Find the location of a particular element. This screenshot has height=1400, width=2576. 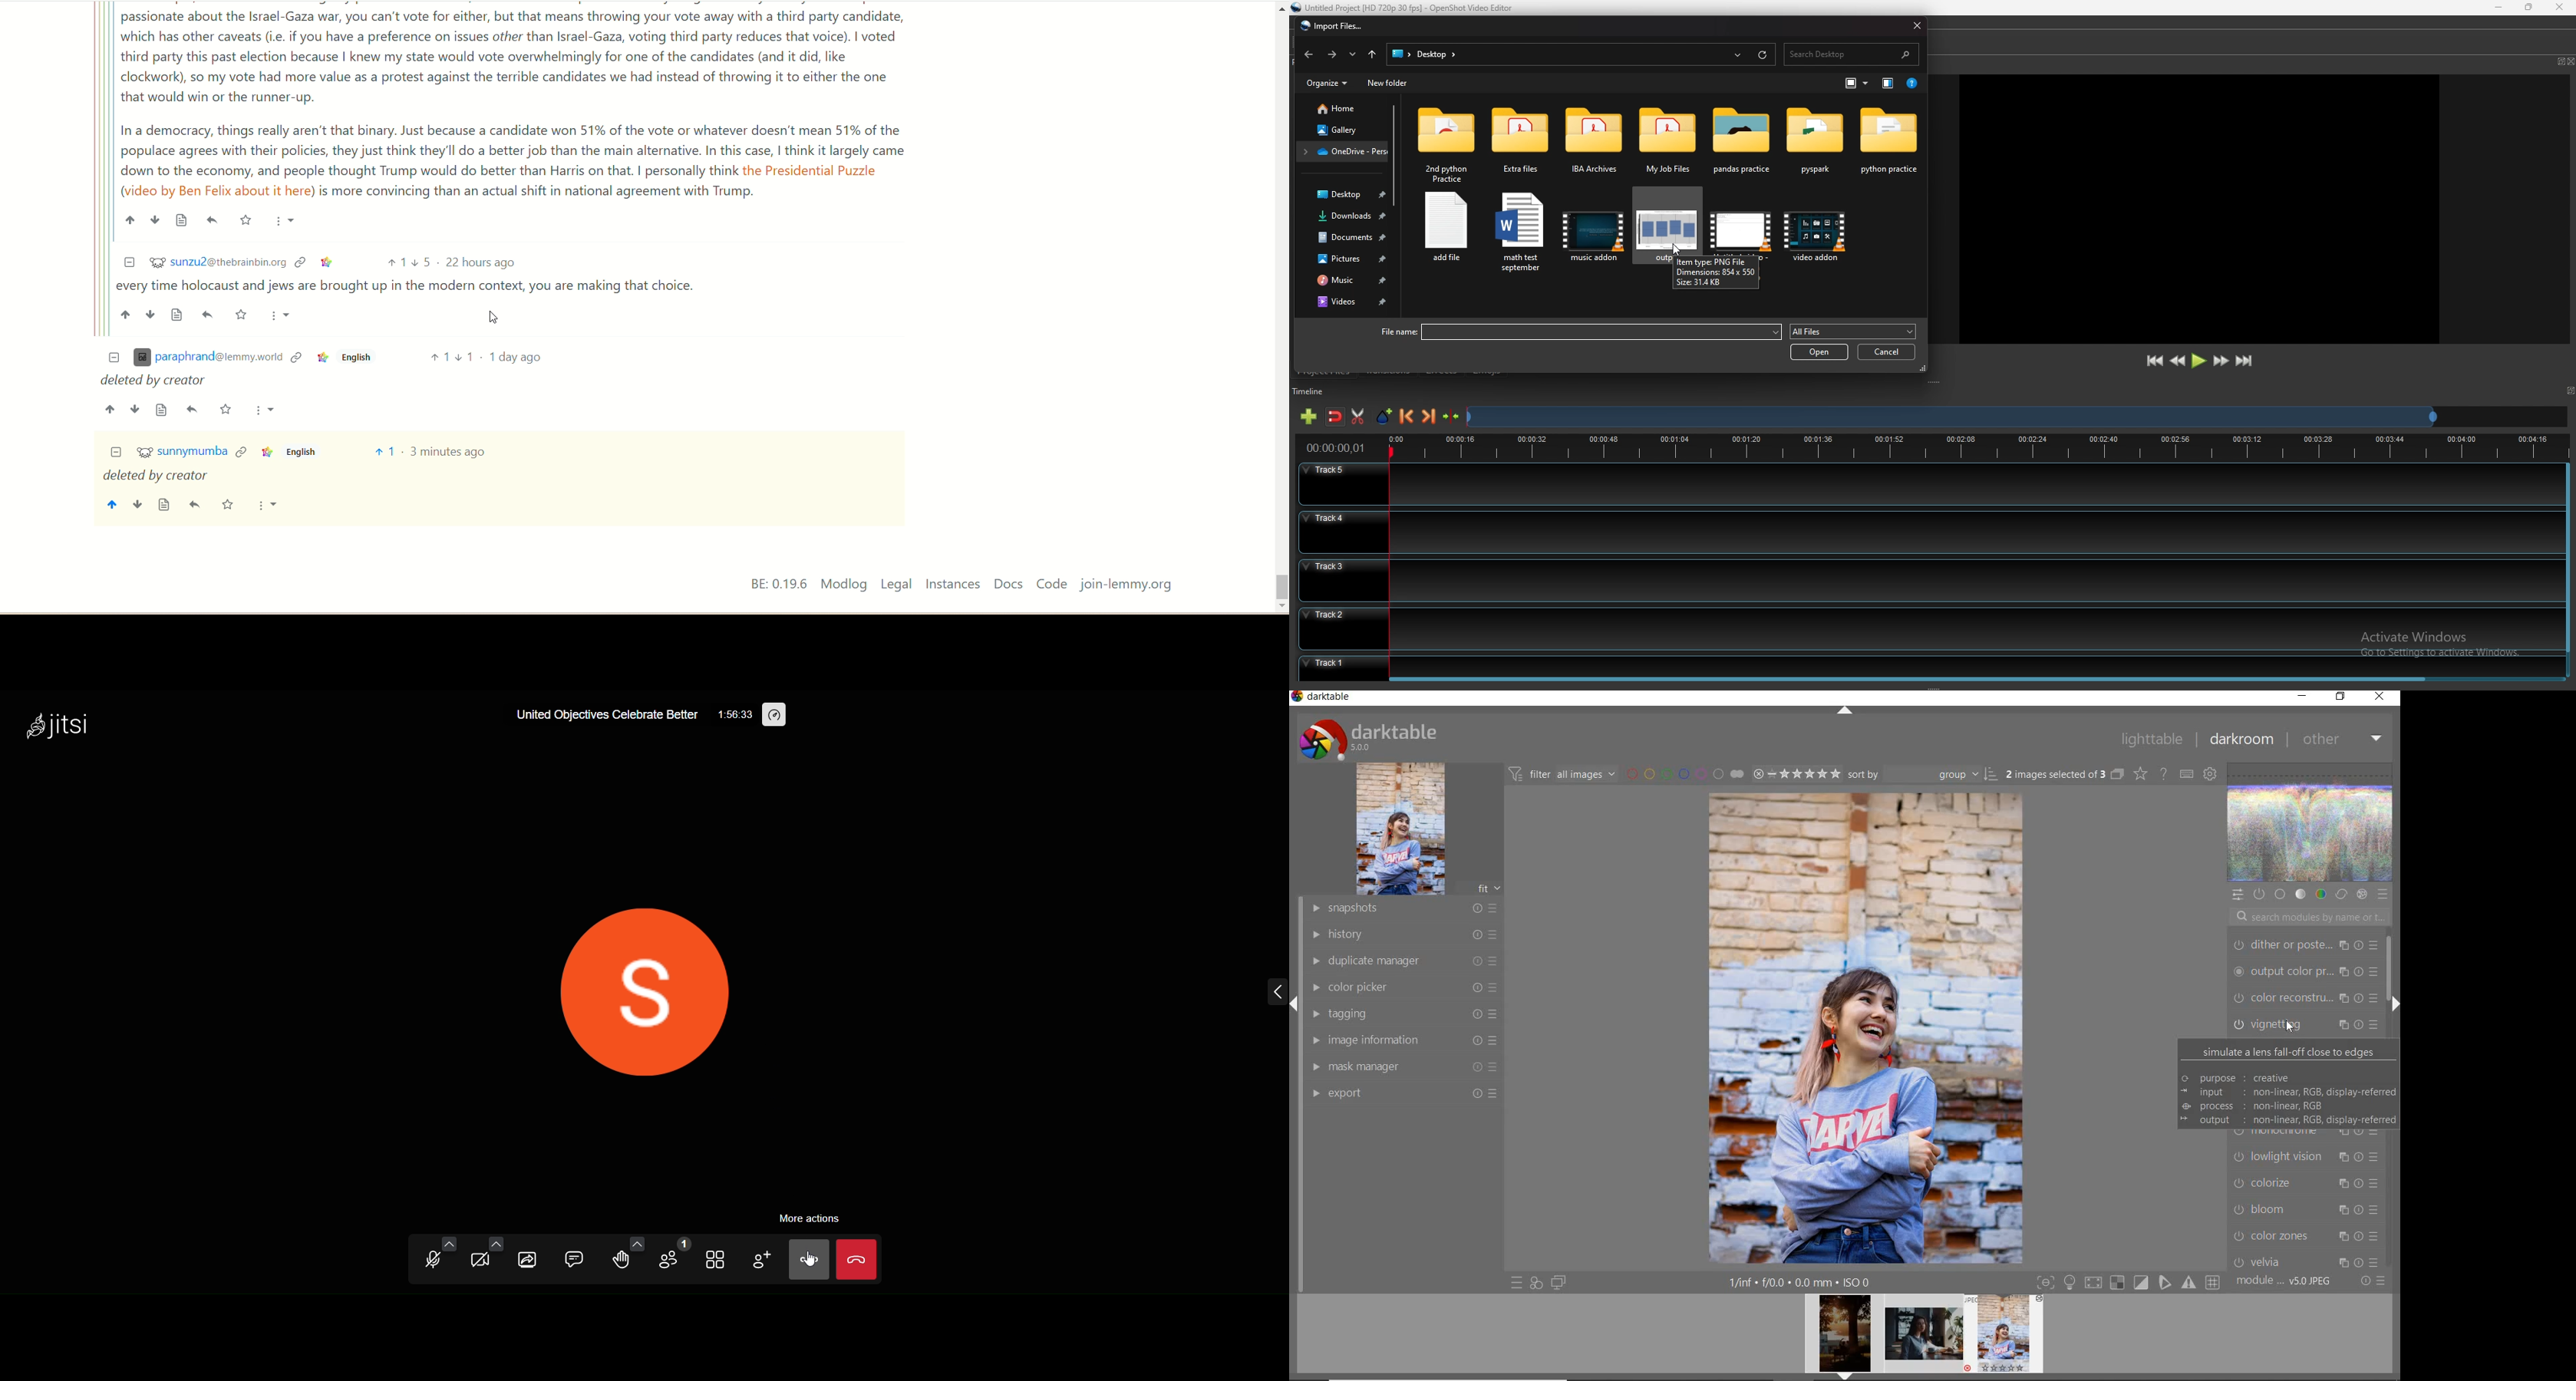

performance setting is located at coordinates (774, 715).